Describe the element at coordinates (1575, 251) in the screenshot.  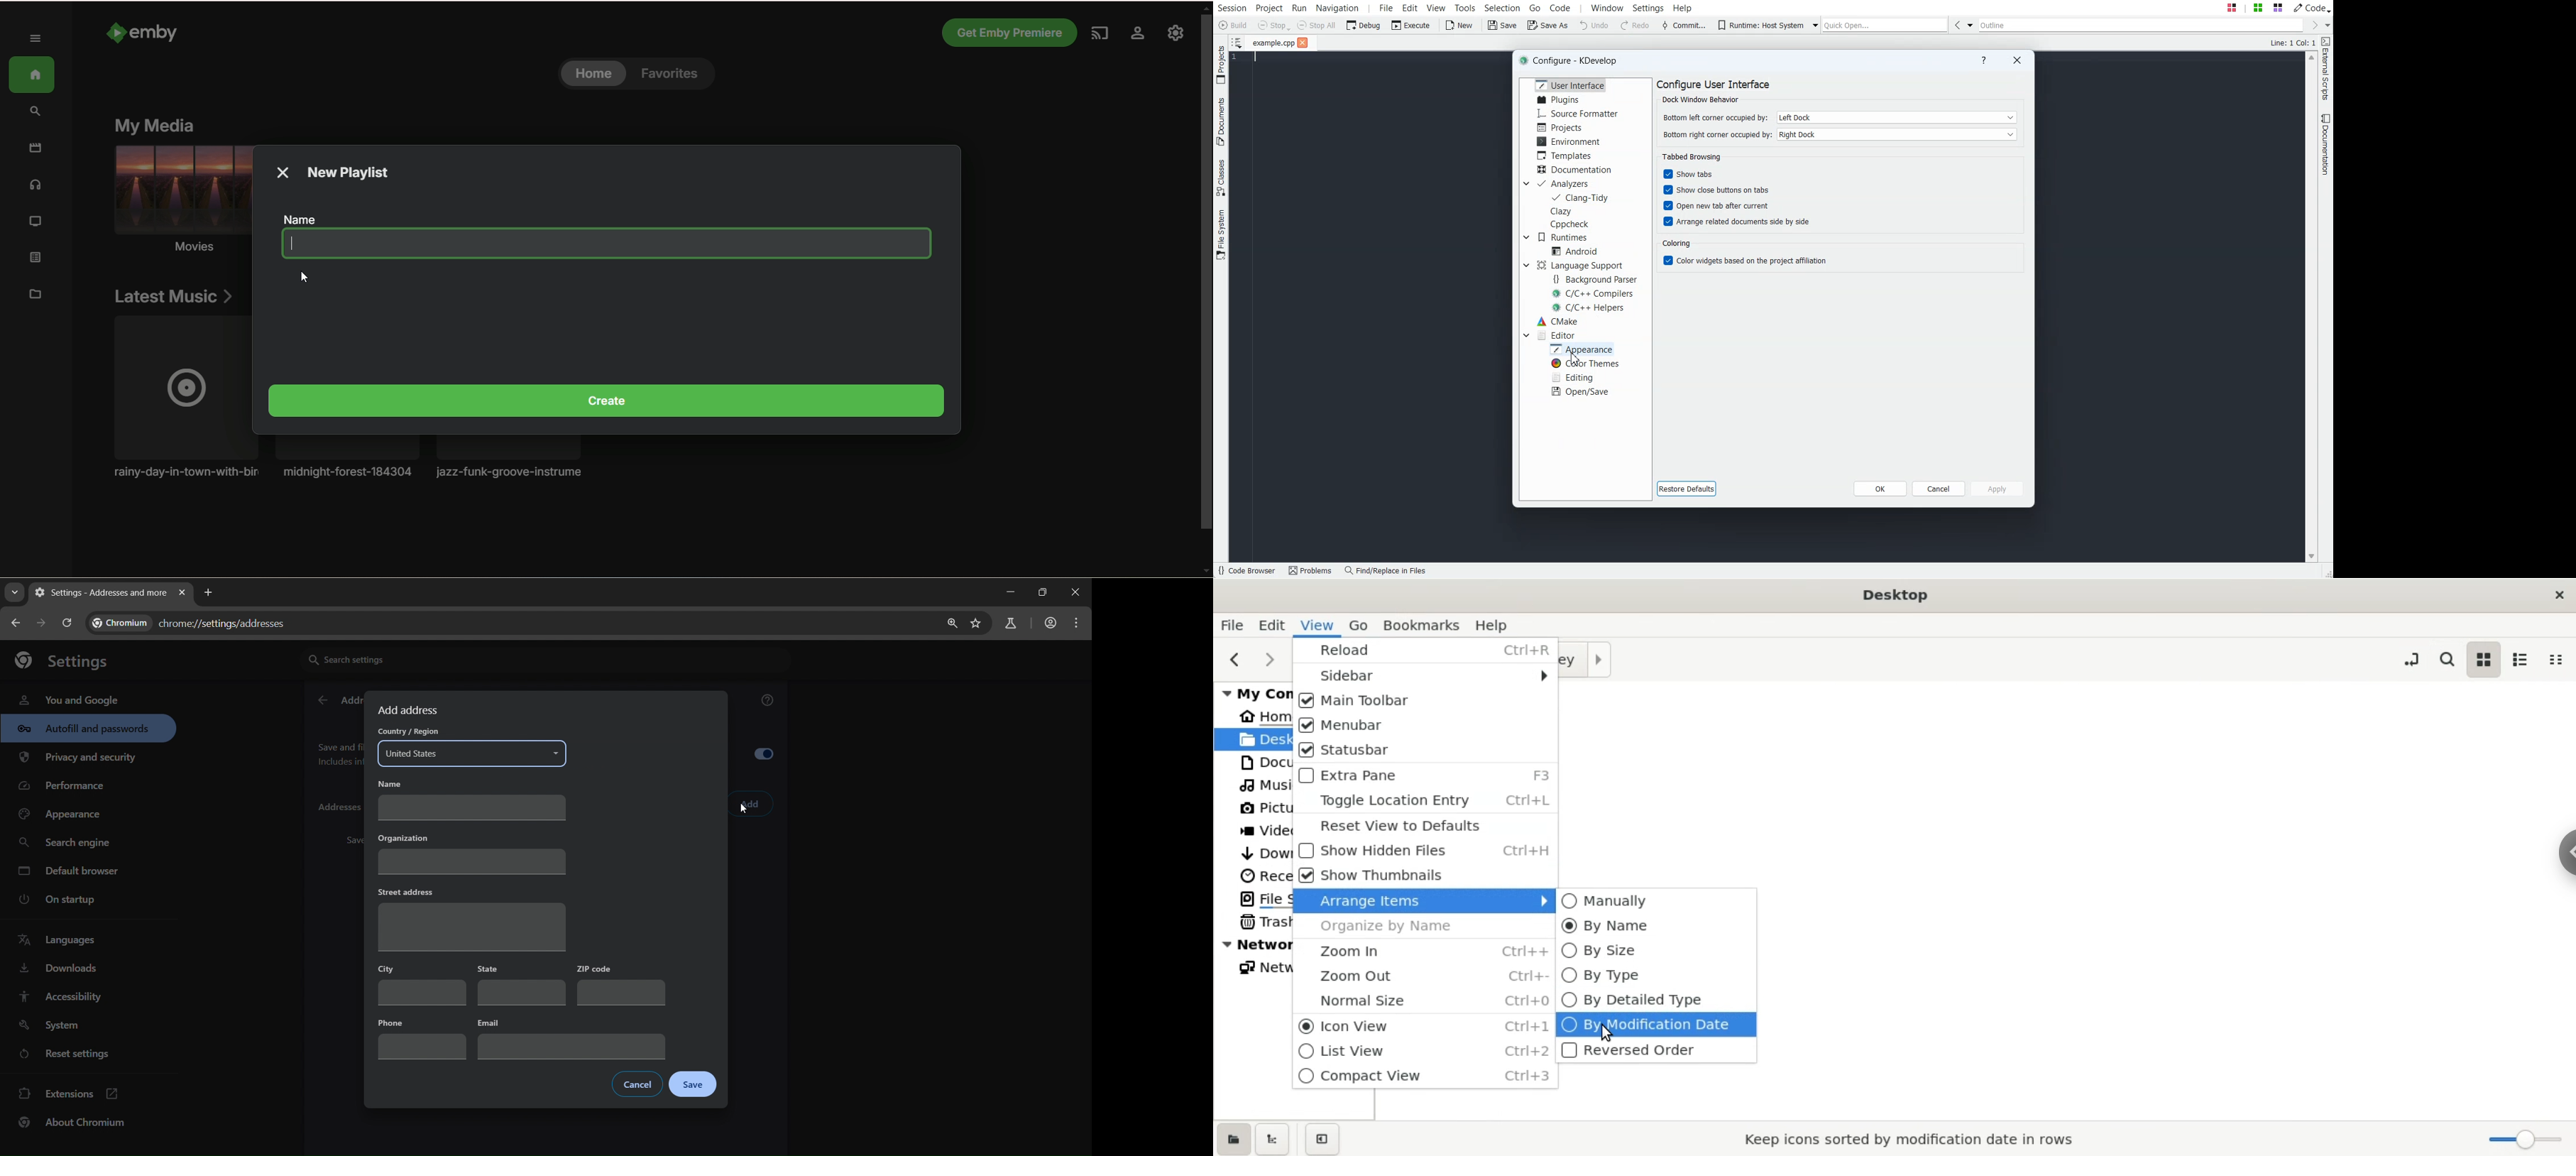
I see `Android` at that location.